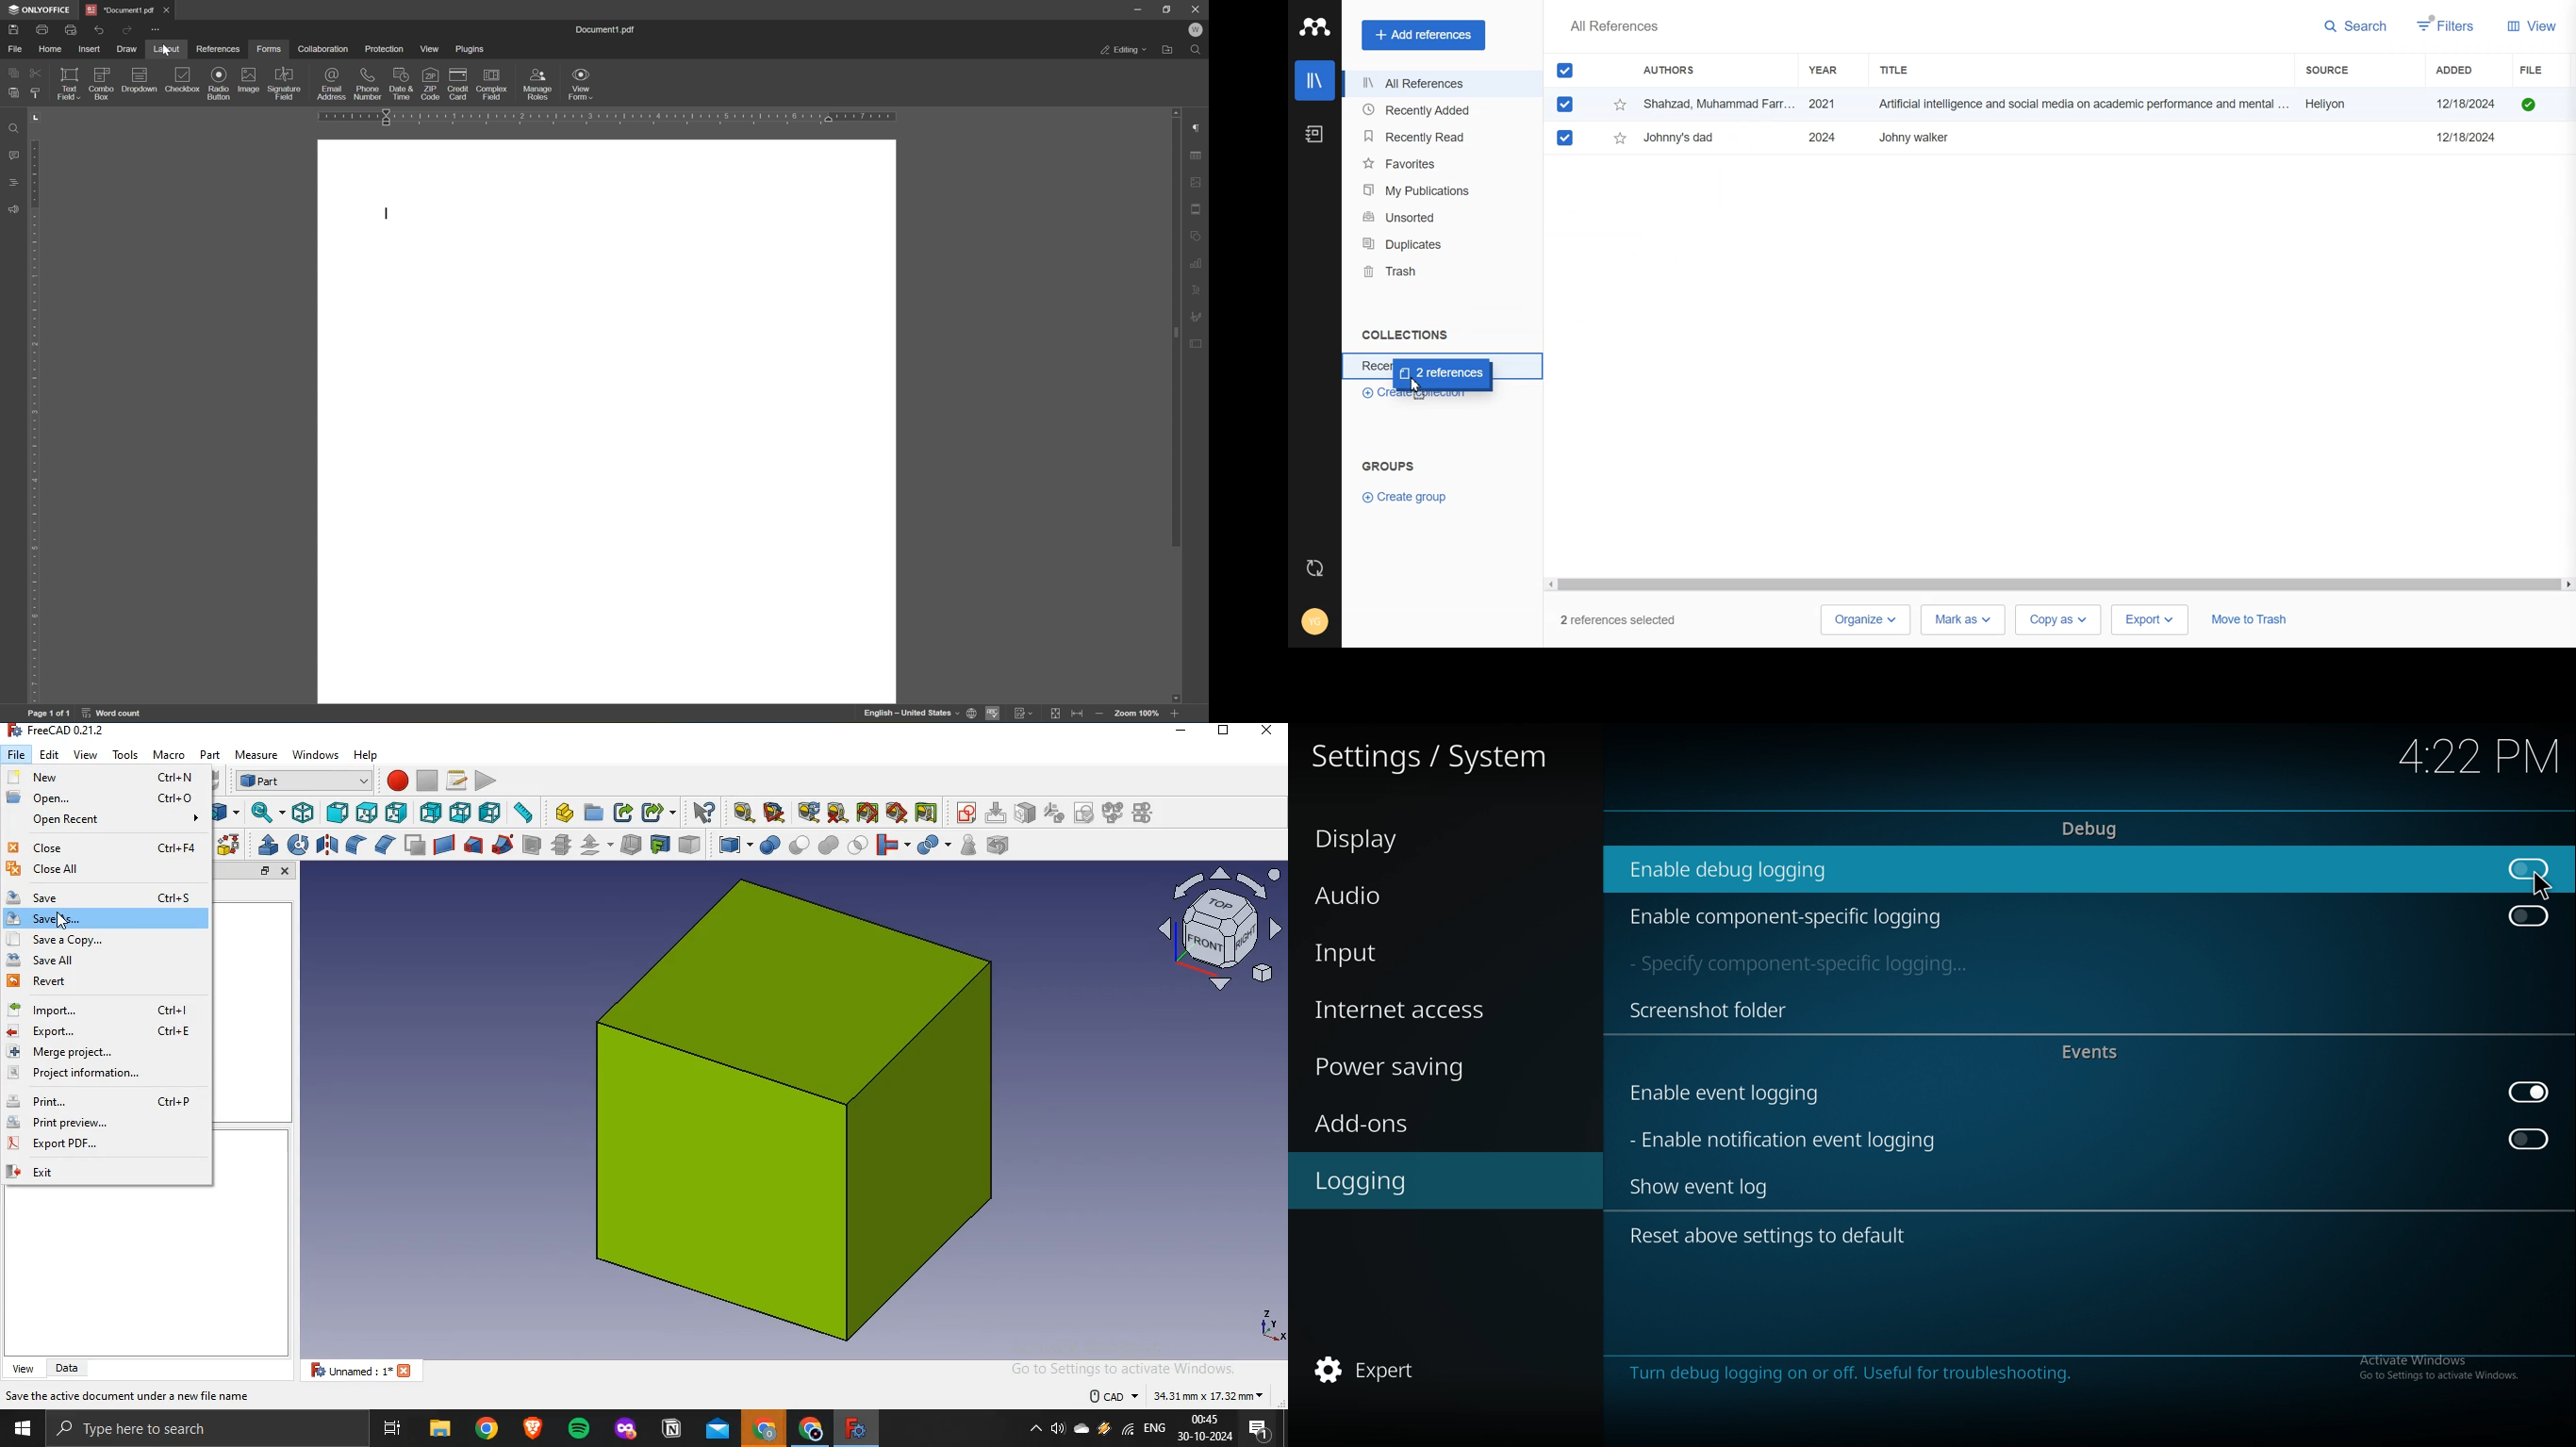 Image resolution: width=2576 pixels, height=1456 pixels. What do you see at coordinates (1565, 70) in the screenshot?
I see `All Marks` at bounding box center [1565, 70].